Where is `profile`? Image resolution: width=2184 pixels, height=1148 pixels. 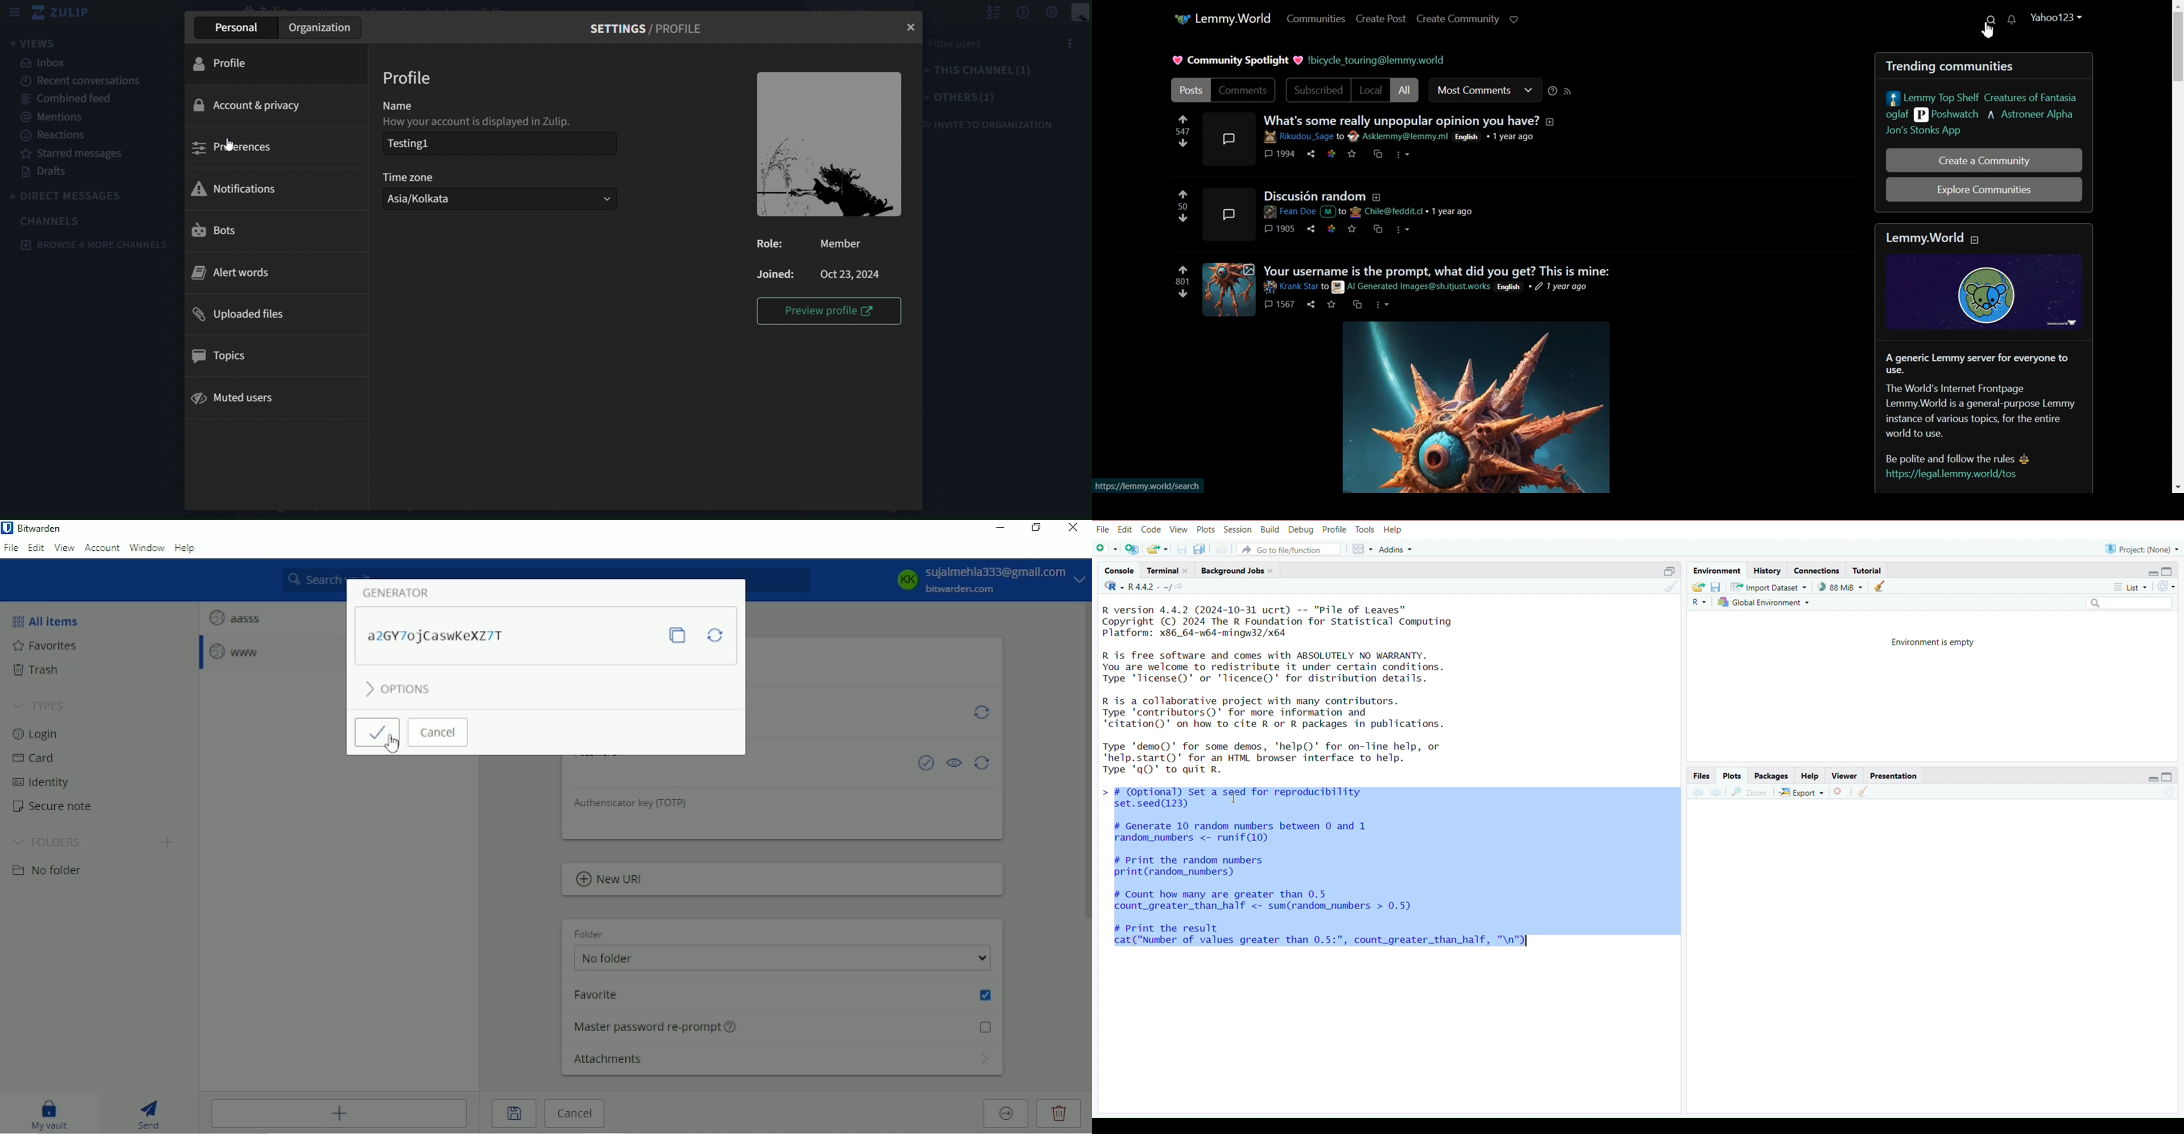
profile is located at coordinates (408, 78).